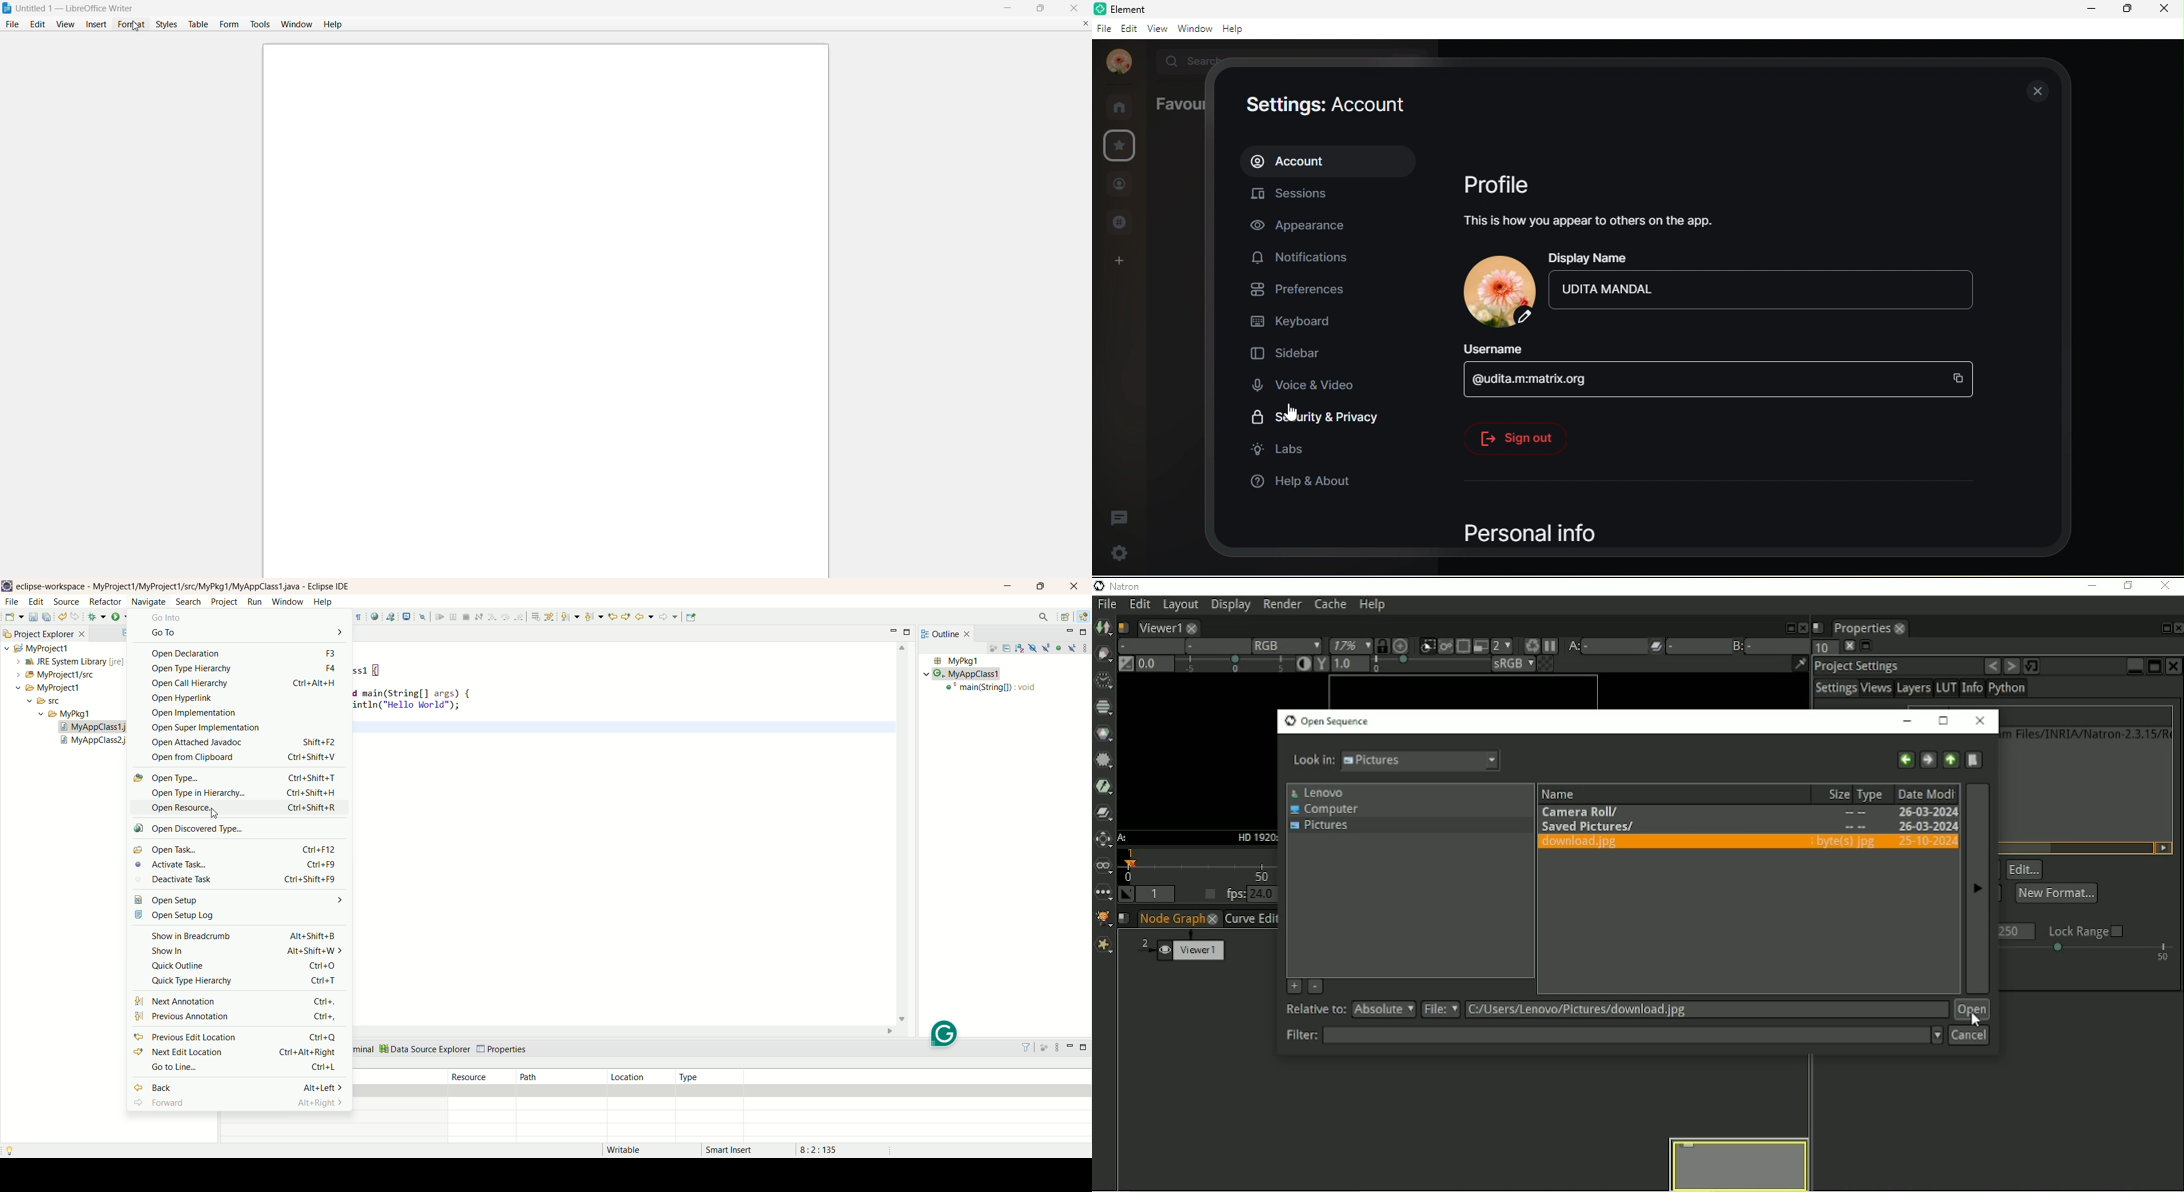 This screenshot has height=1204, width=2184. What do you see at coordinates (1316, 420) in the screenshot?
I see `security and privacy` at bounding box center [1316, 420].